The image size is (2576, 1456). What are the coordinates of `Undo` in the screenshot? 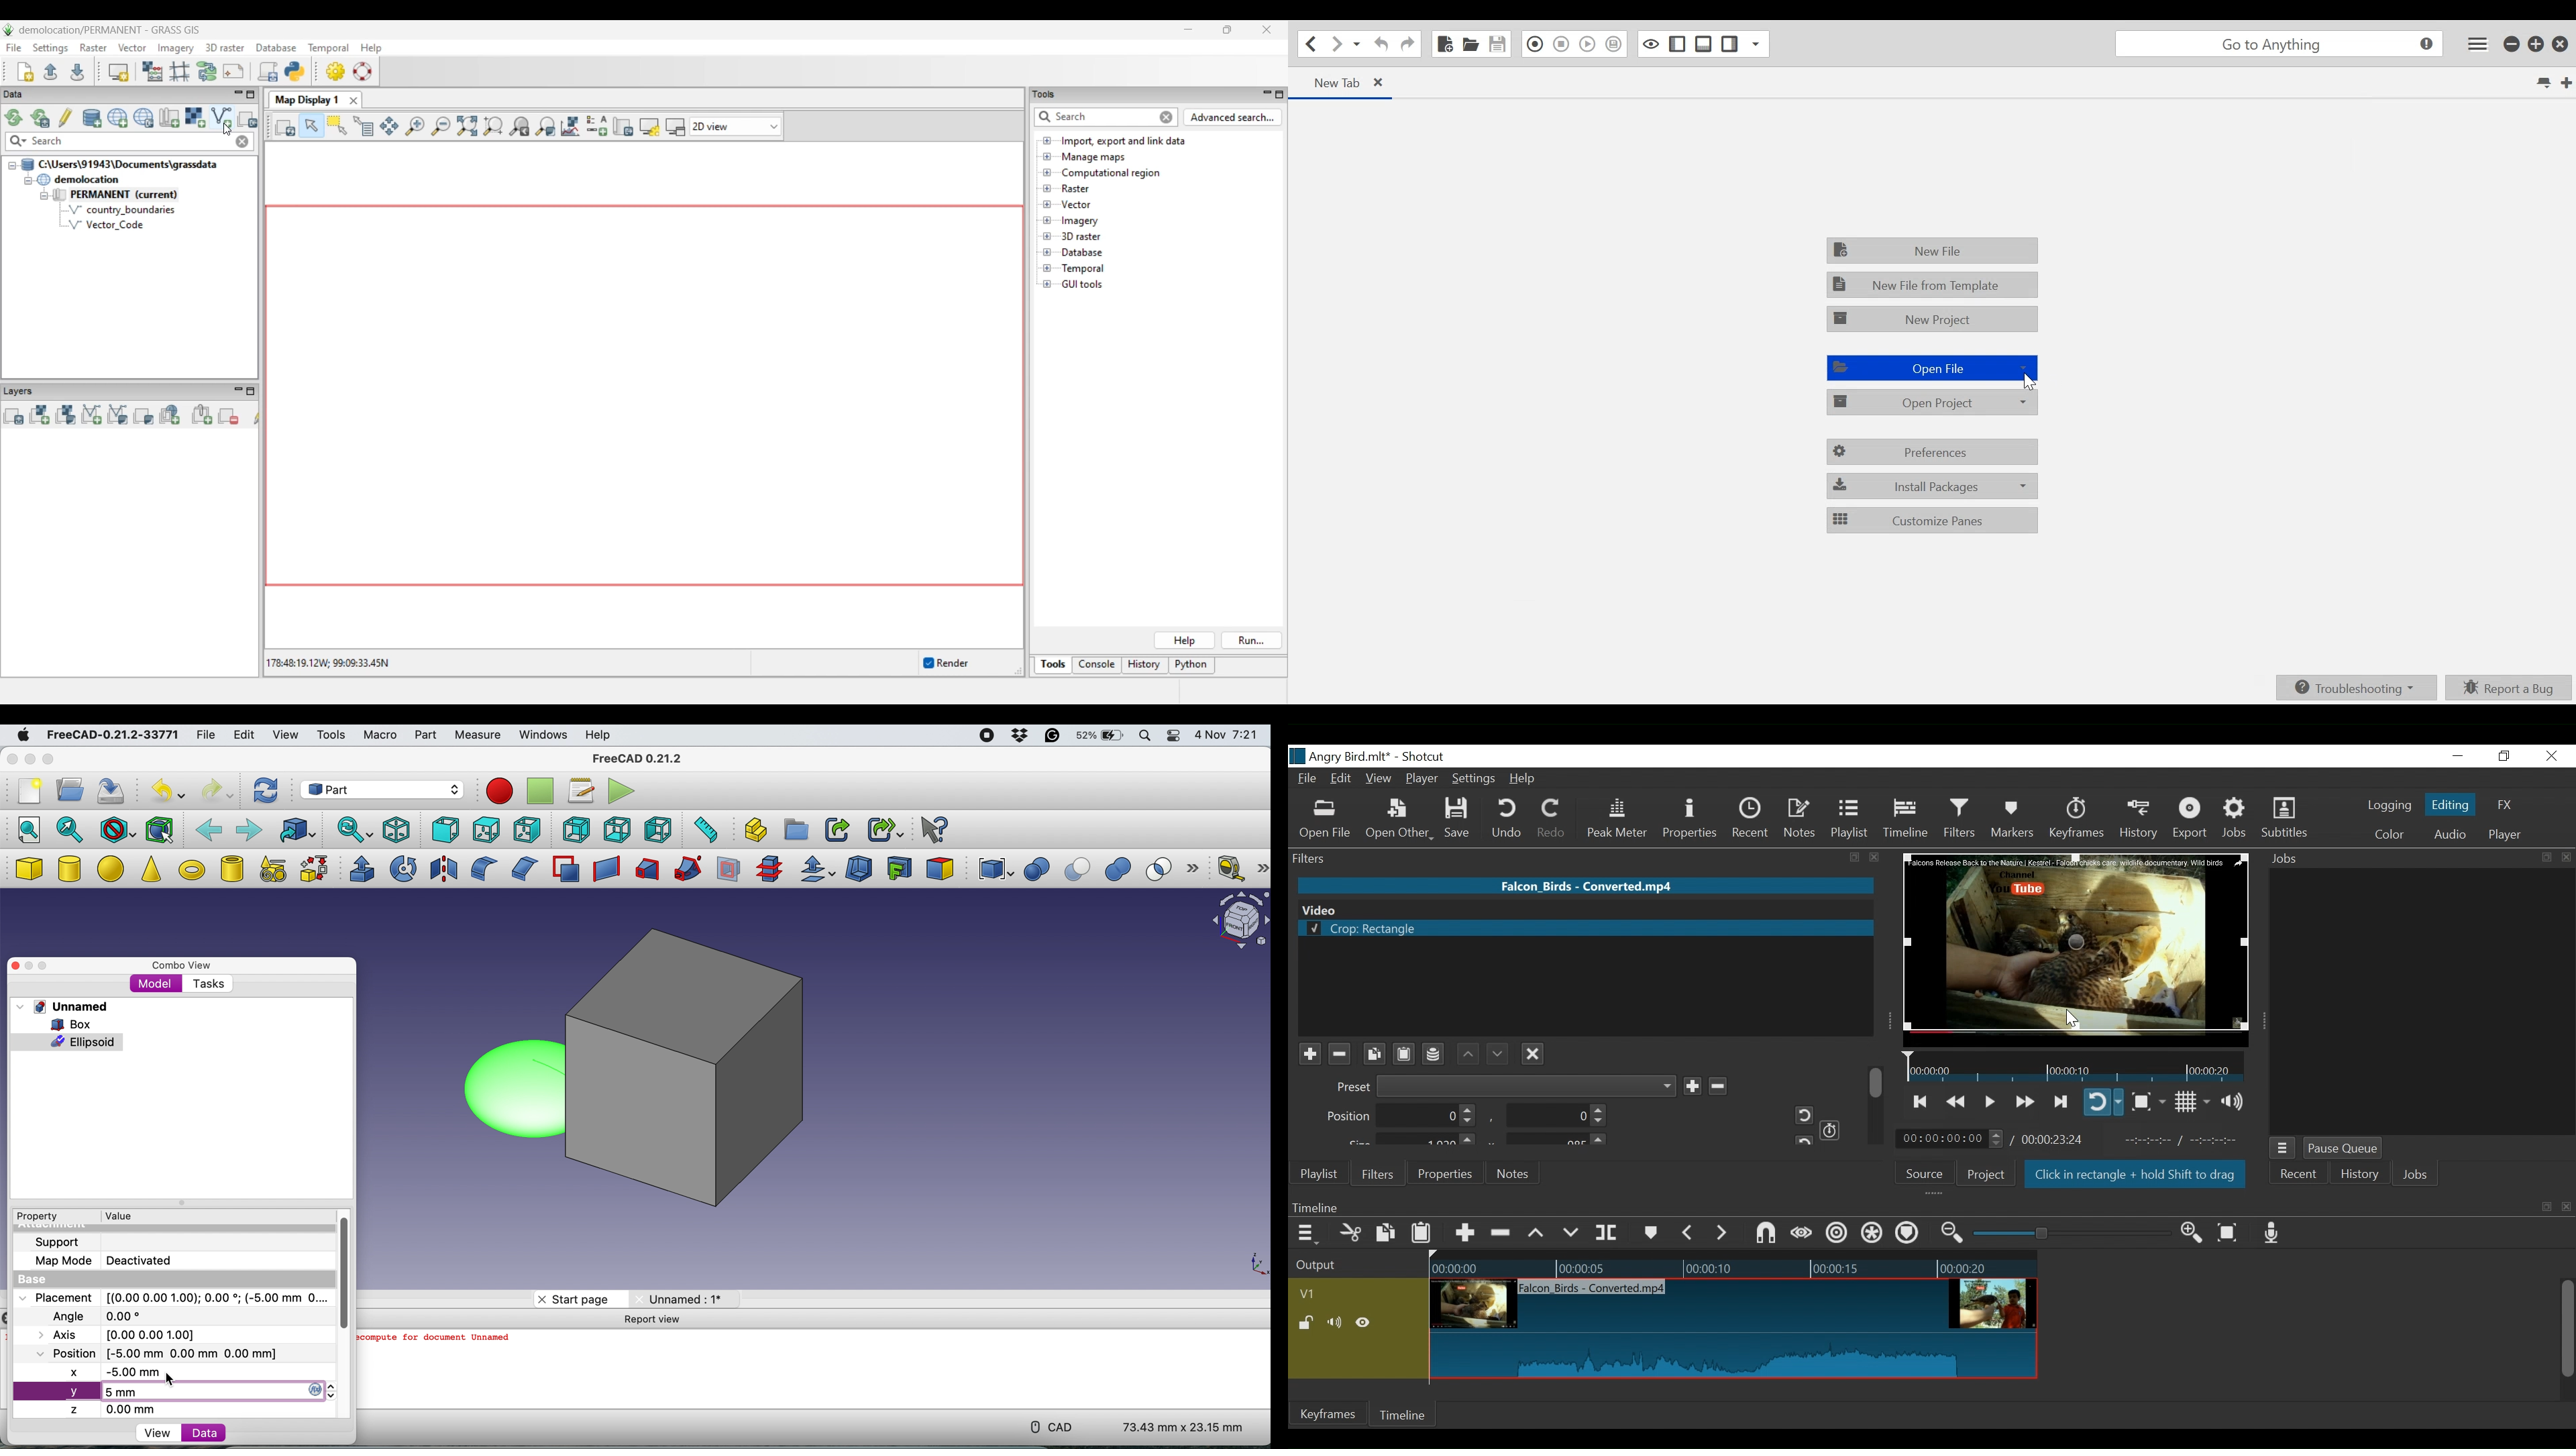 It's located at (1379, 44).